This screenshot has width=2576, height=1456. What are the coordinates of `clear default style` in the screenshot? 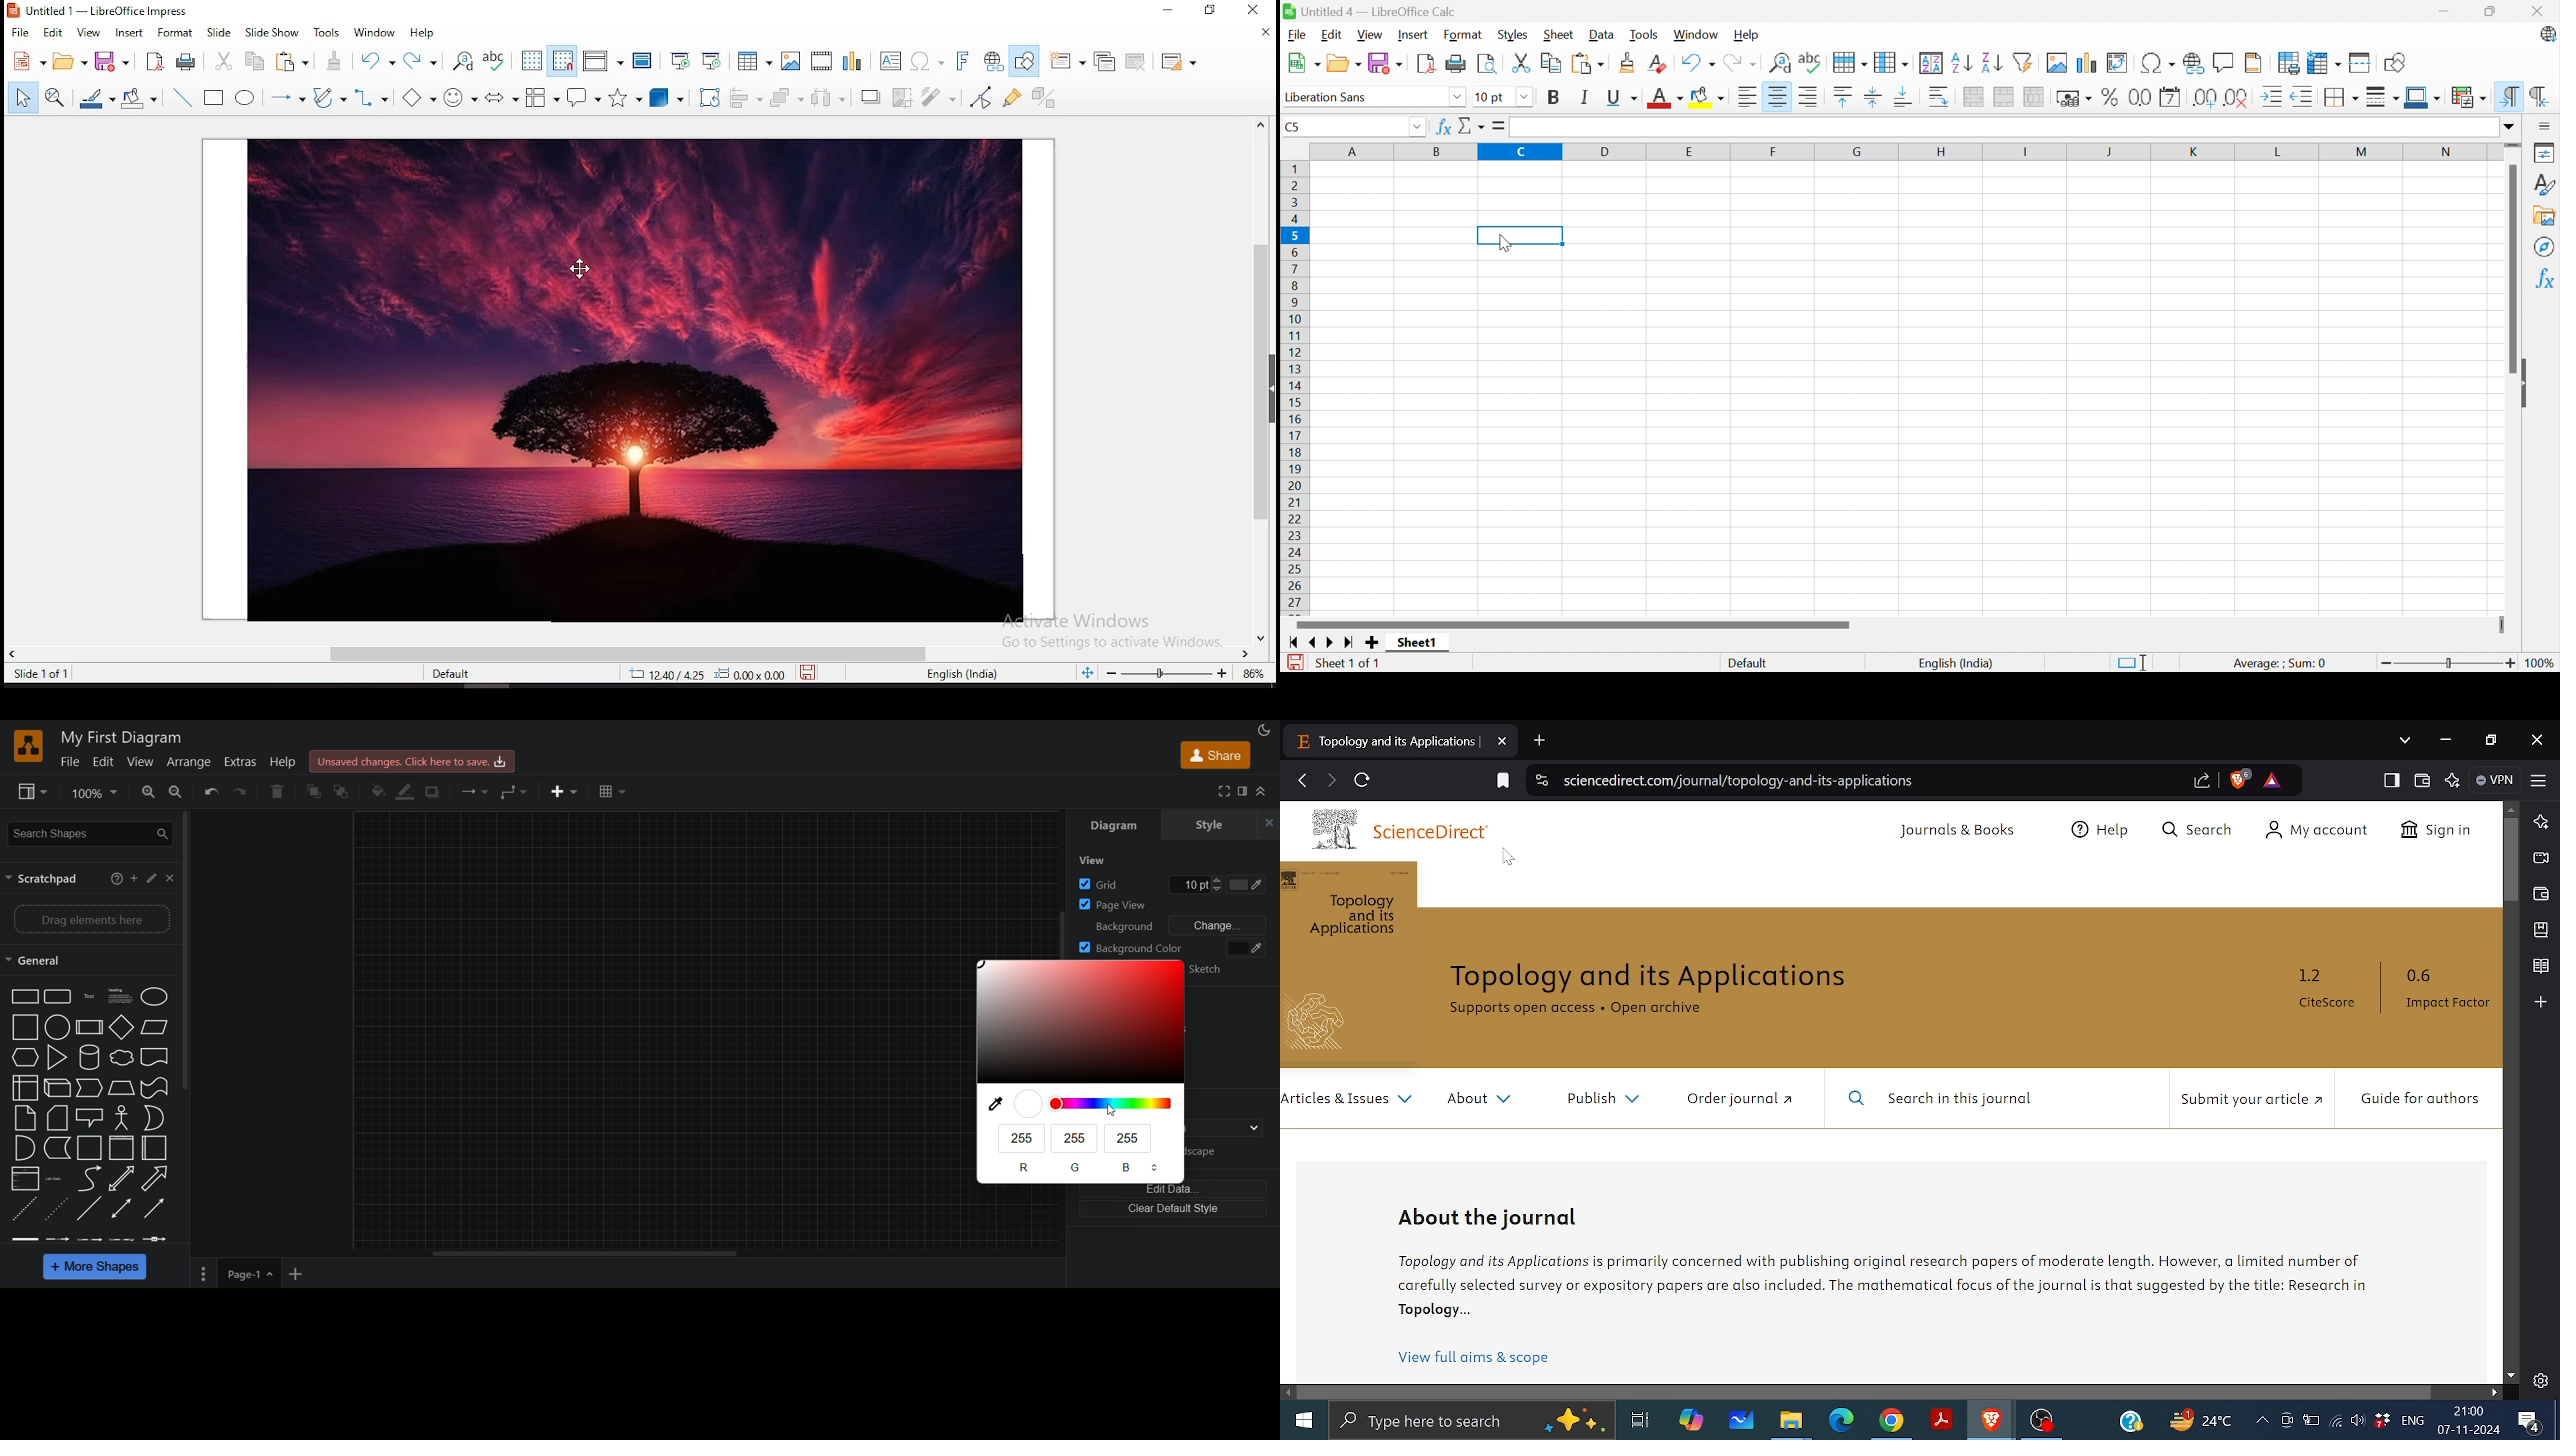 It's located at (1176, 1211).